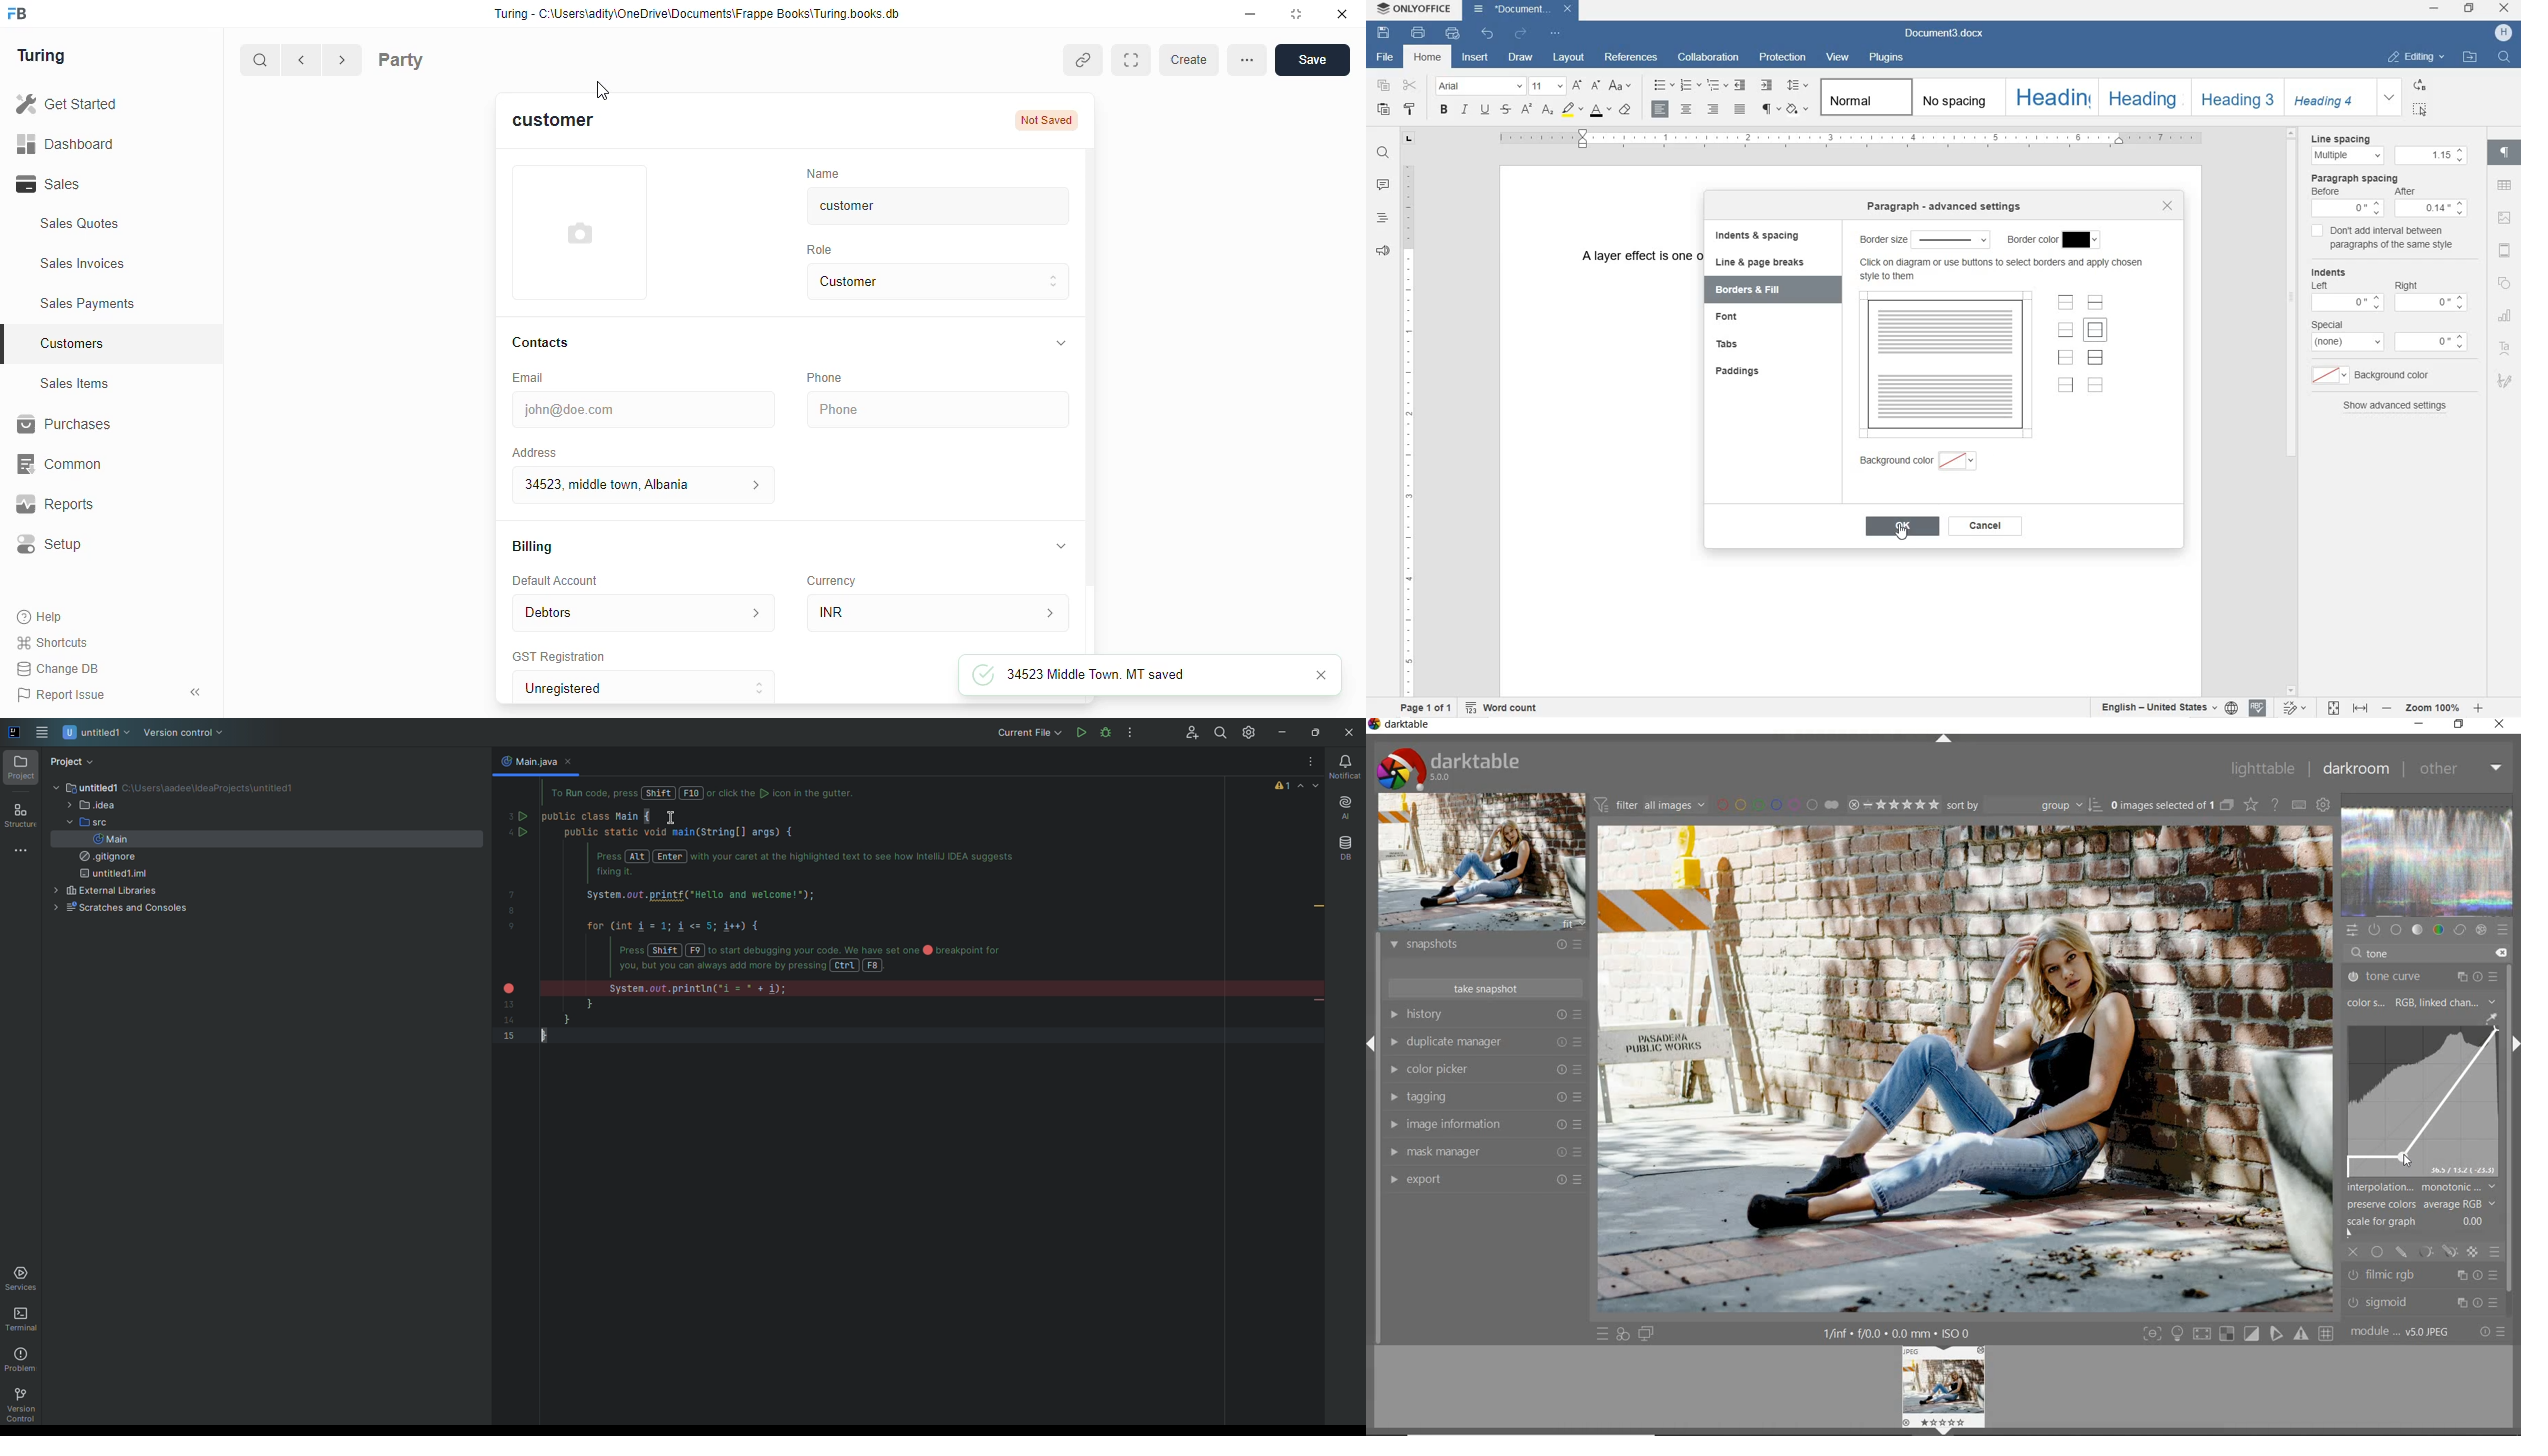  Describe the element at coordinates (118, 304) in the screenshot. I see `Sales Payments` at that location.